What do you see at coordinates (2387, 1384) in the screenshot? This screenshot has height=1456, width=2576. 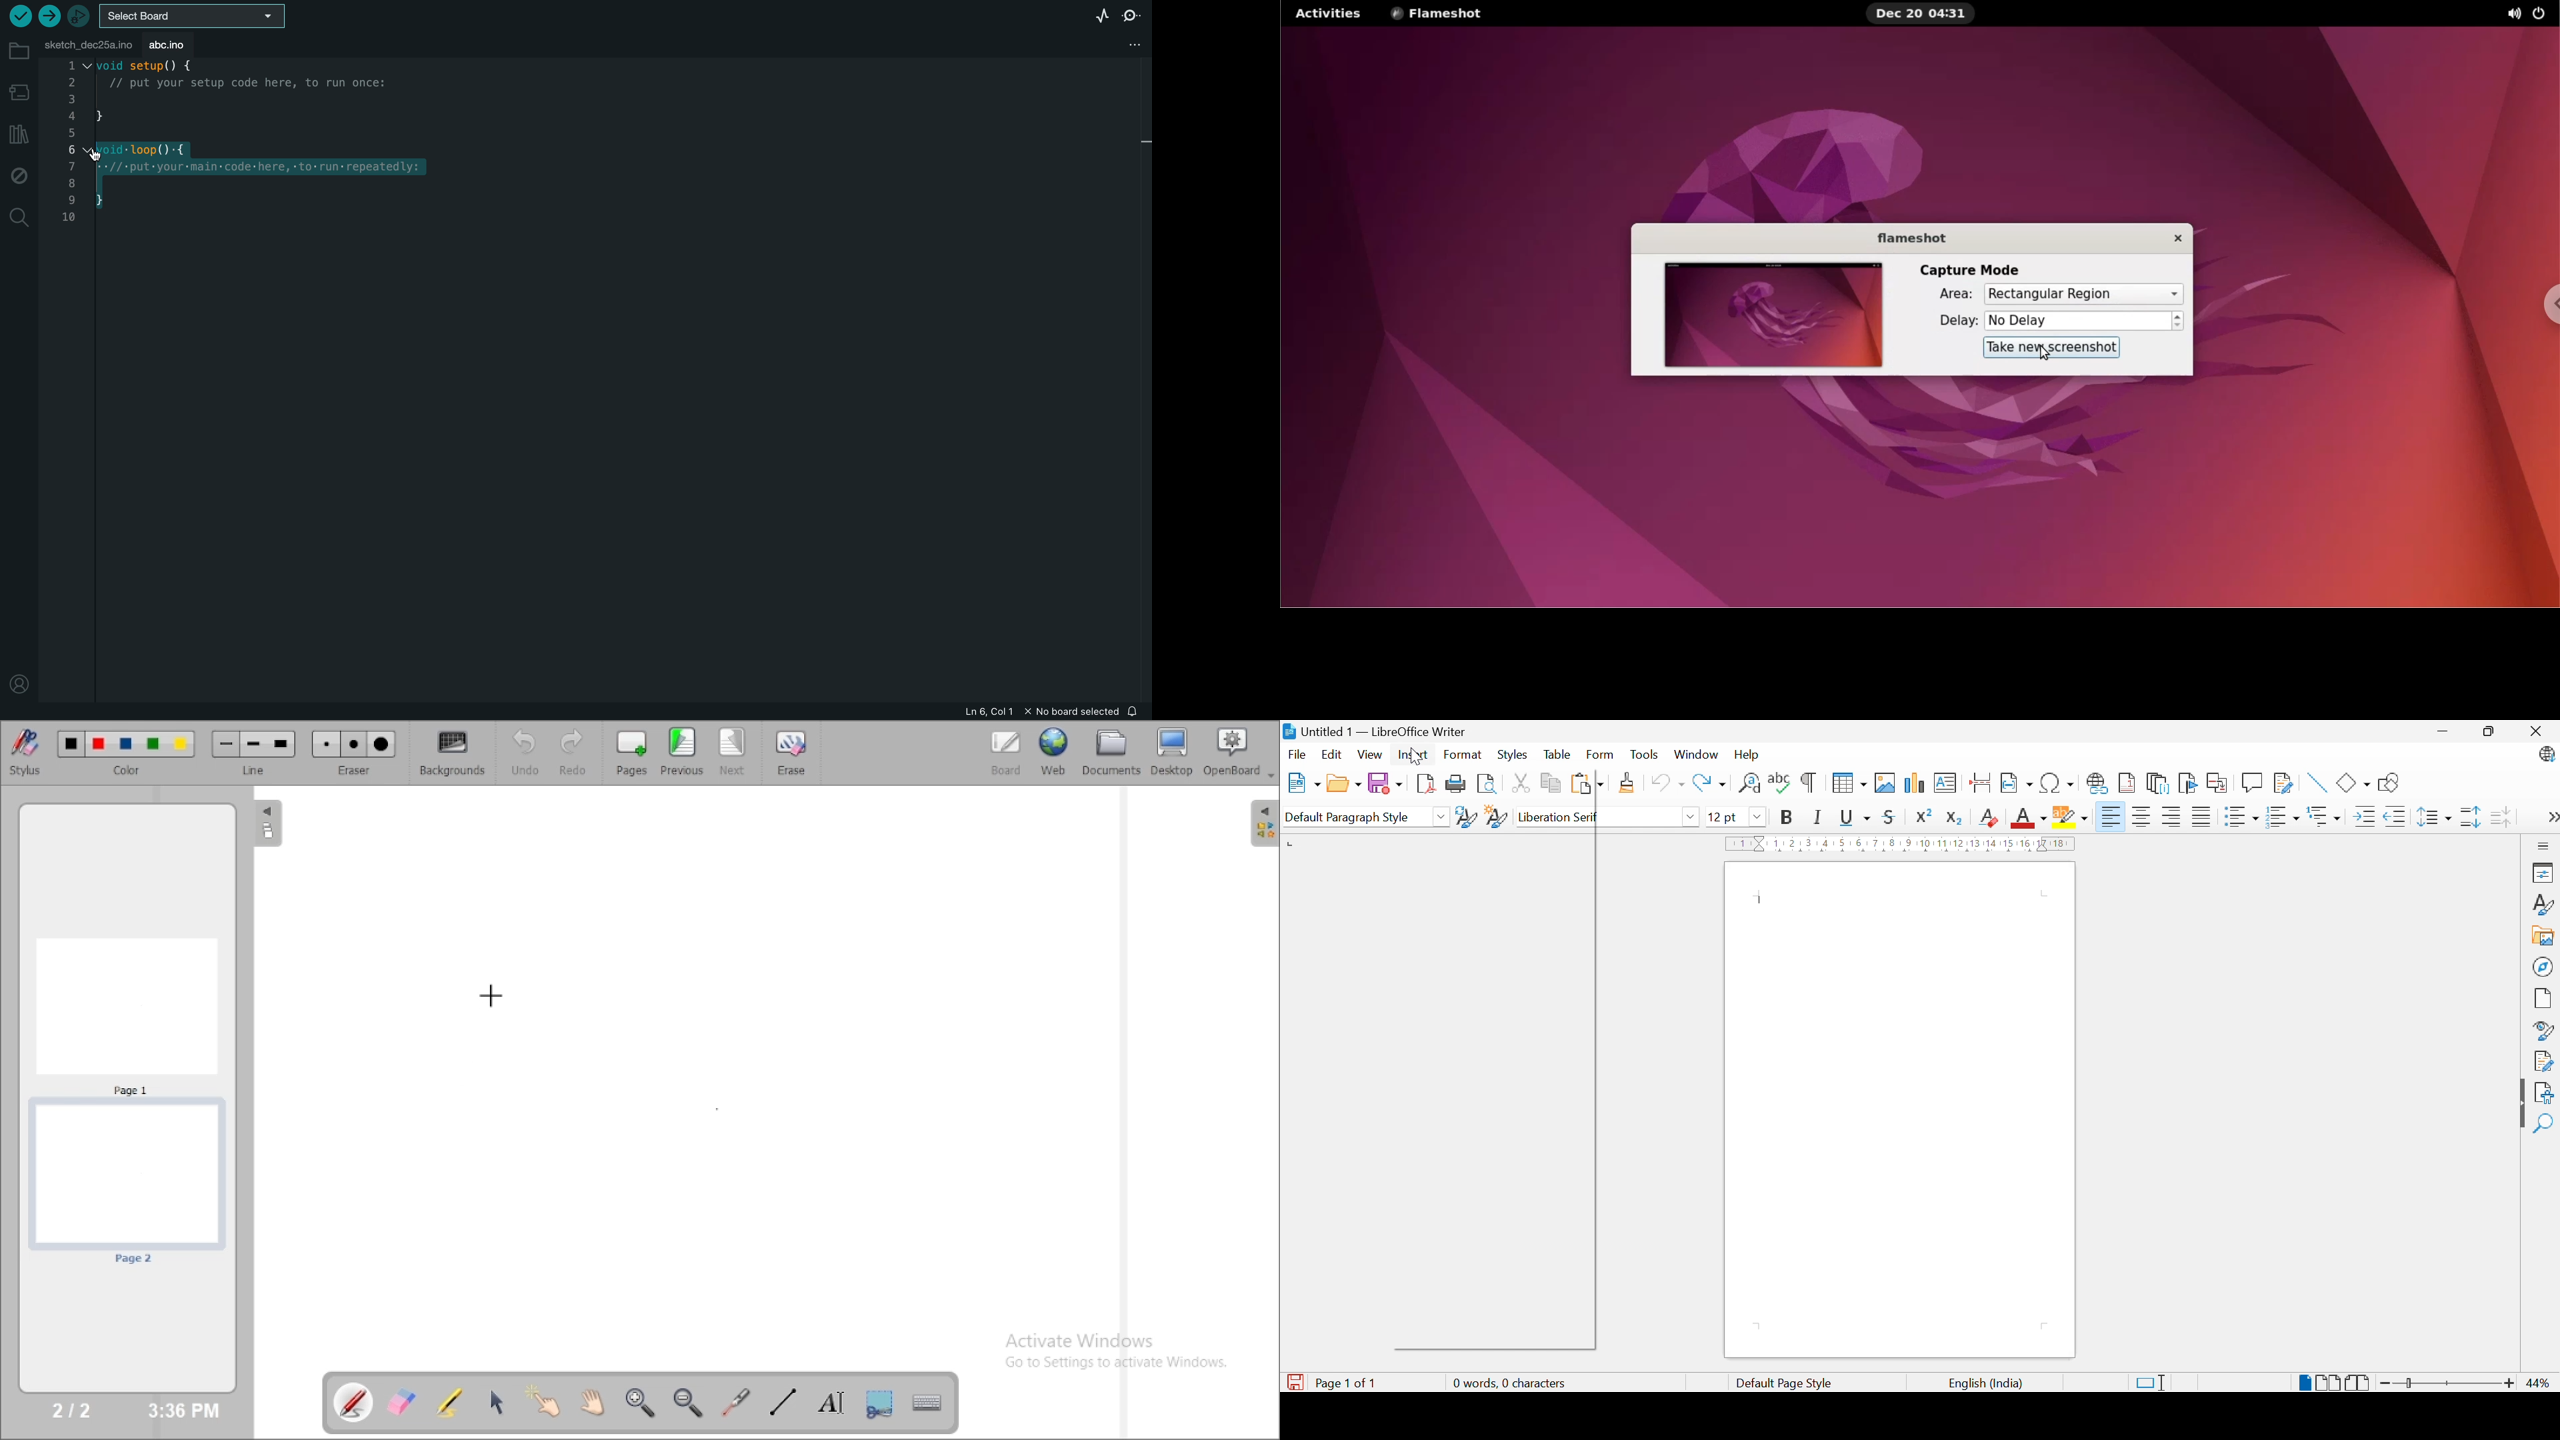 I see `Zoom out` at bounding box center [2387, 1384].